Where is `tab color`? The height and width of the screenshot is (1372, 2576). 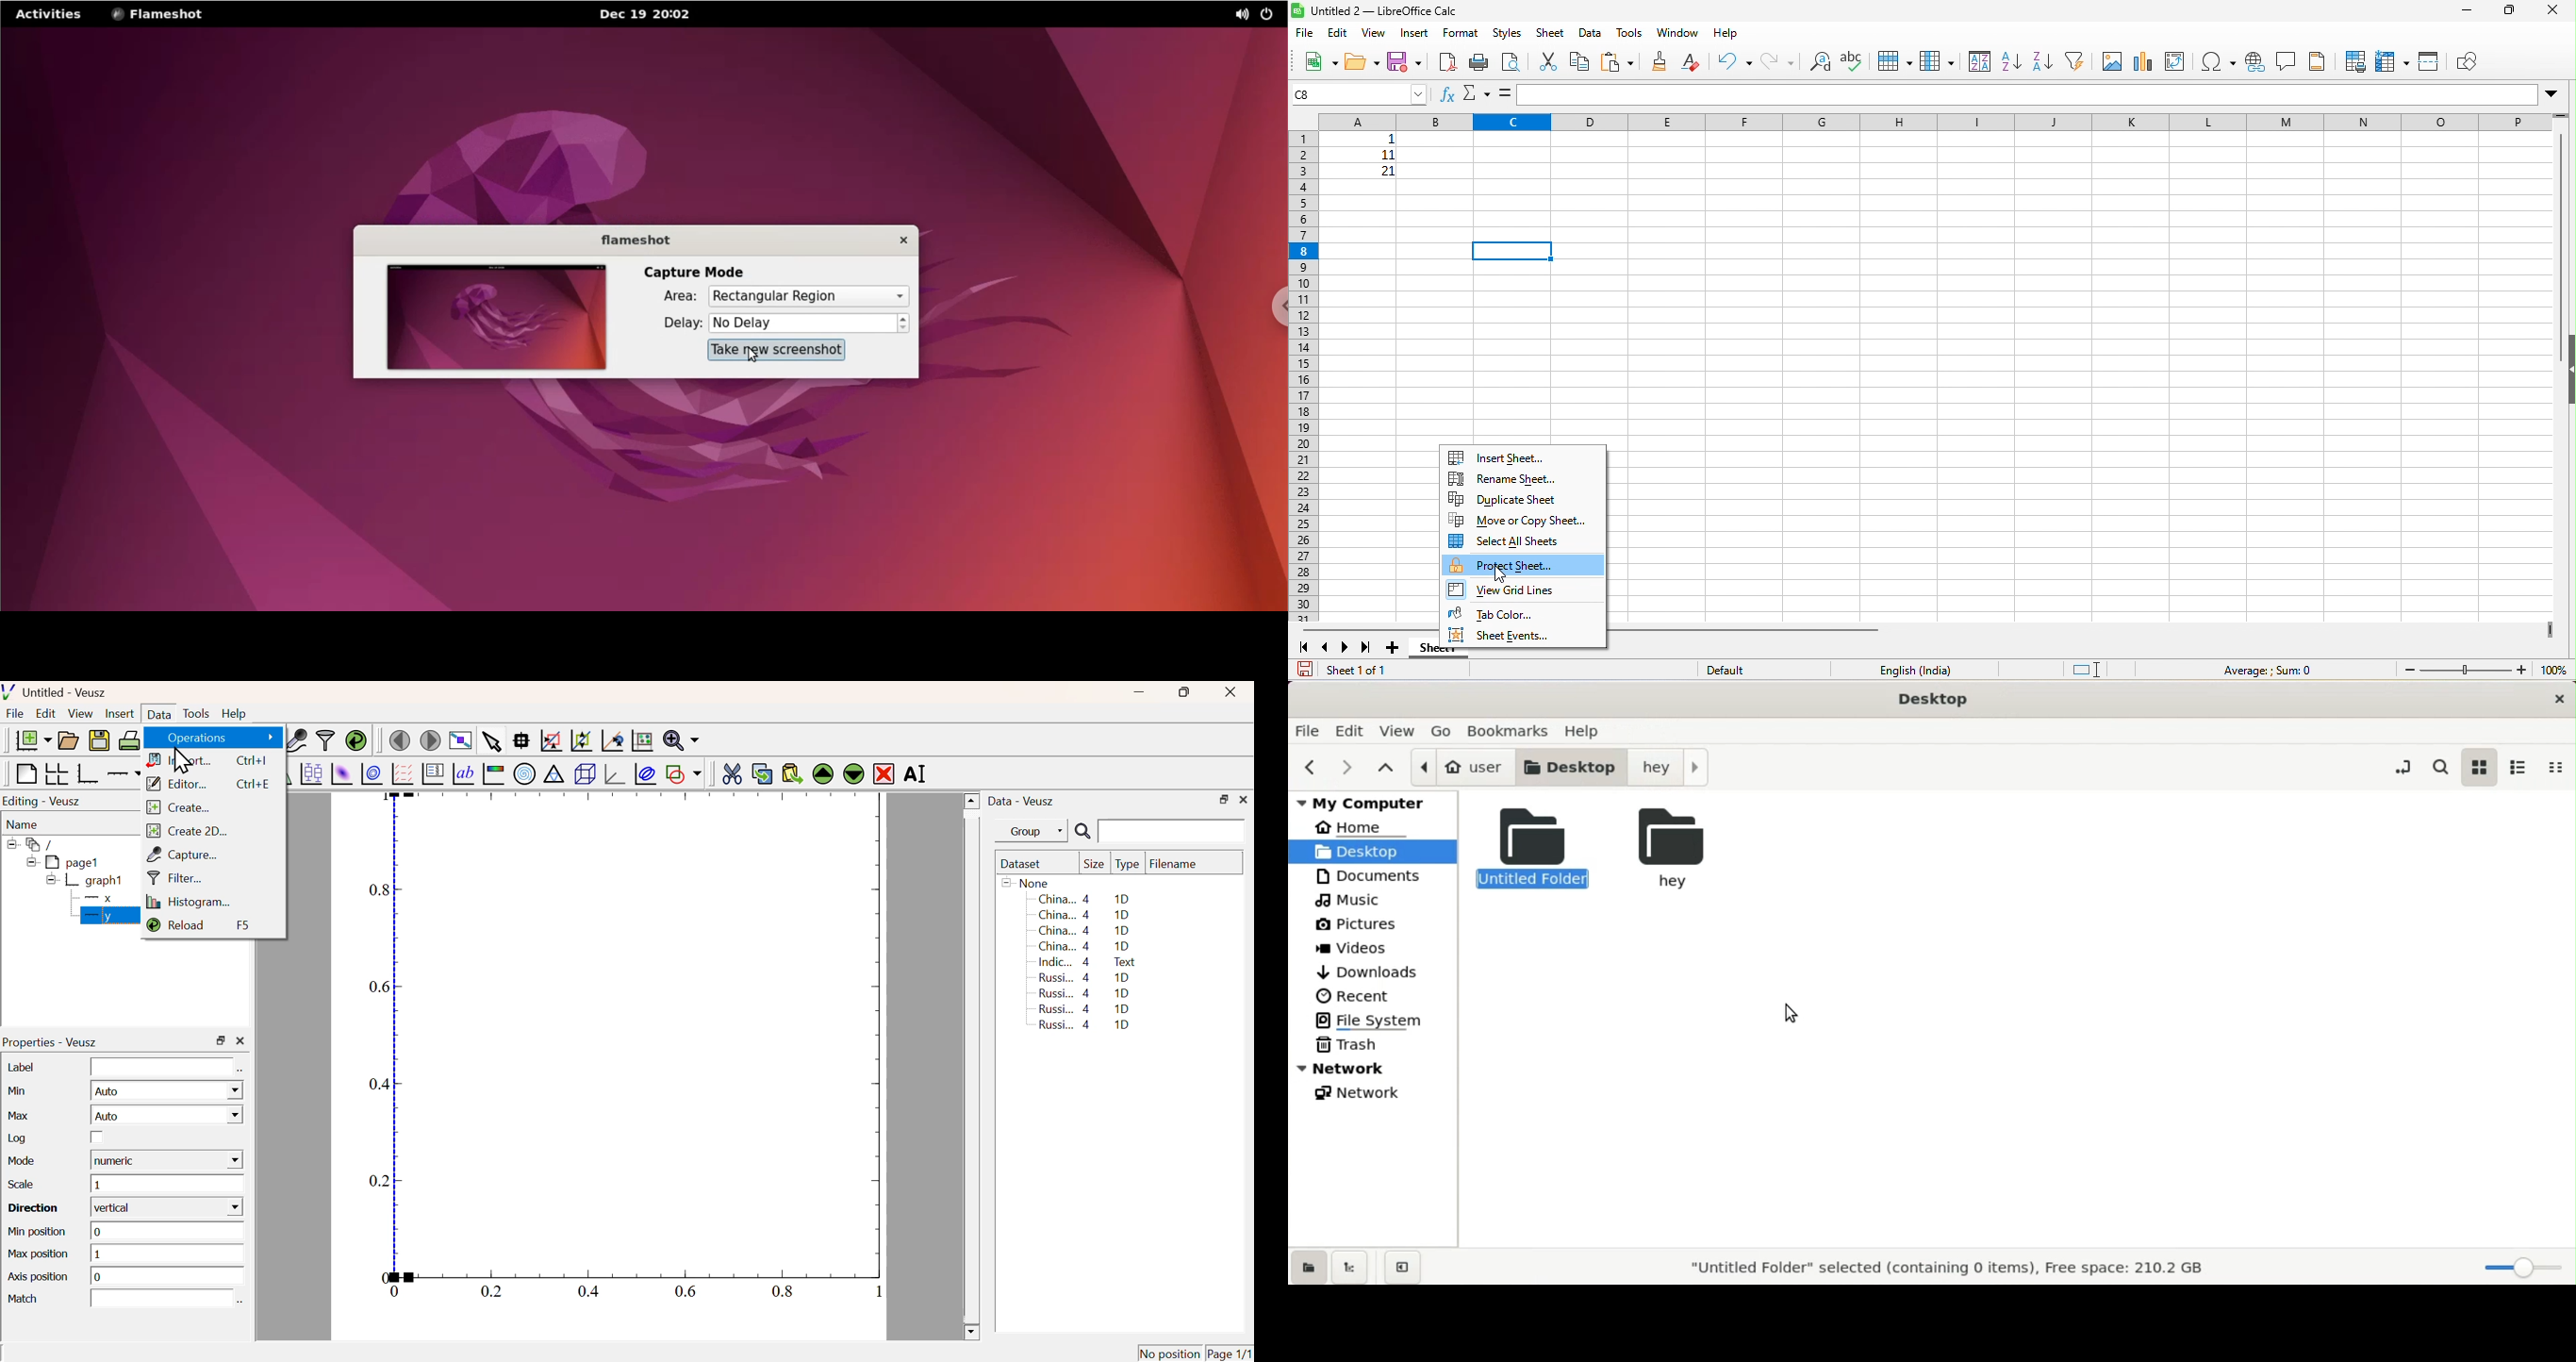 tab color is located at coordinates (1505, 613).